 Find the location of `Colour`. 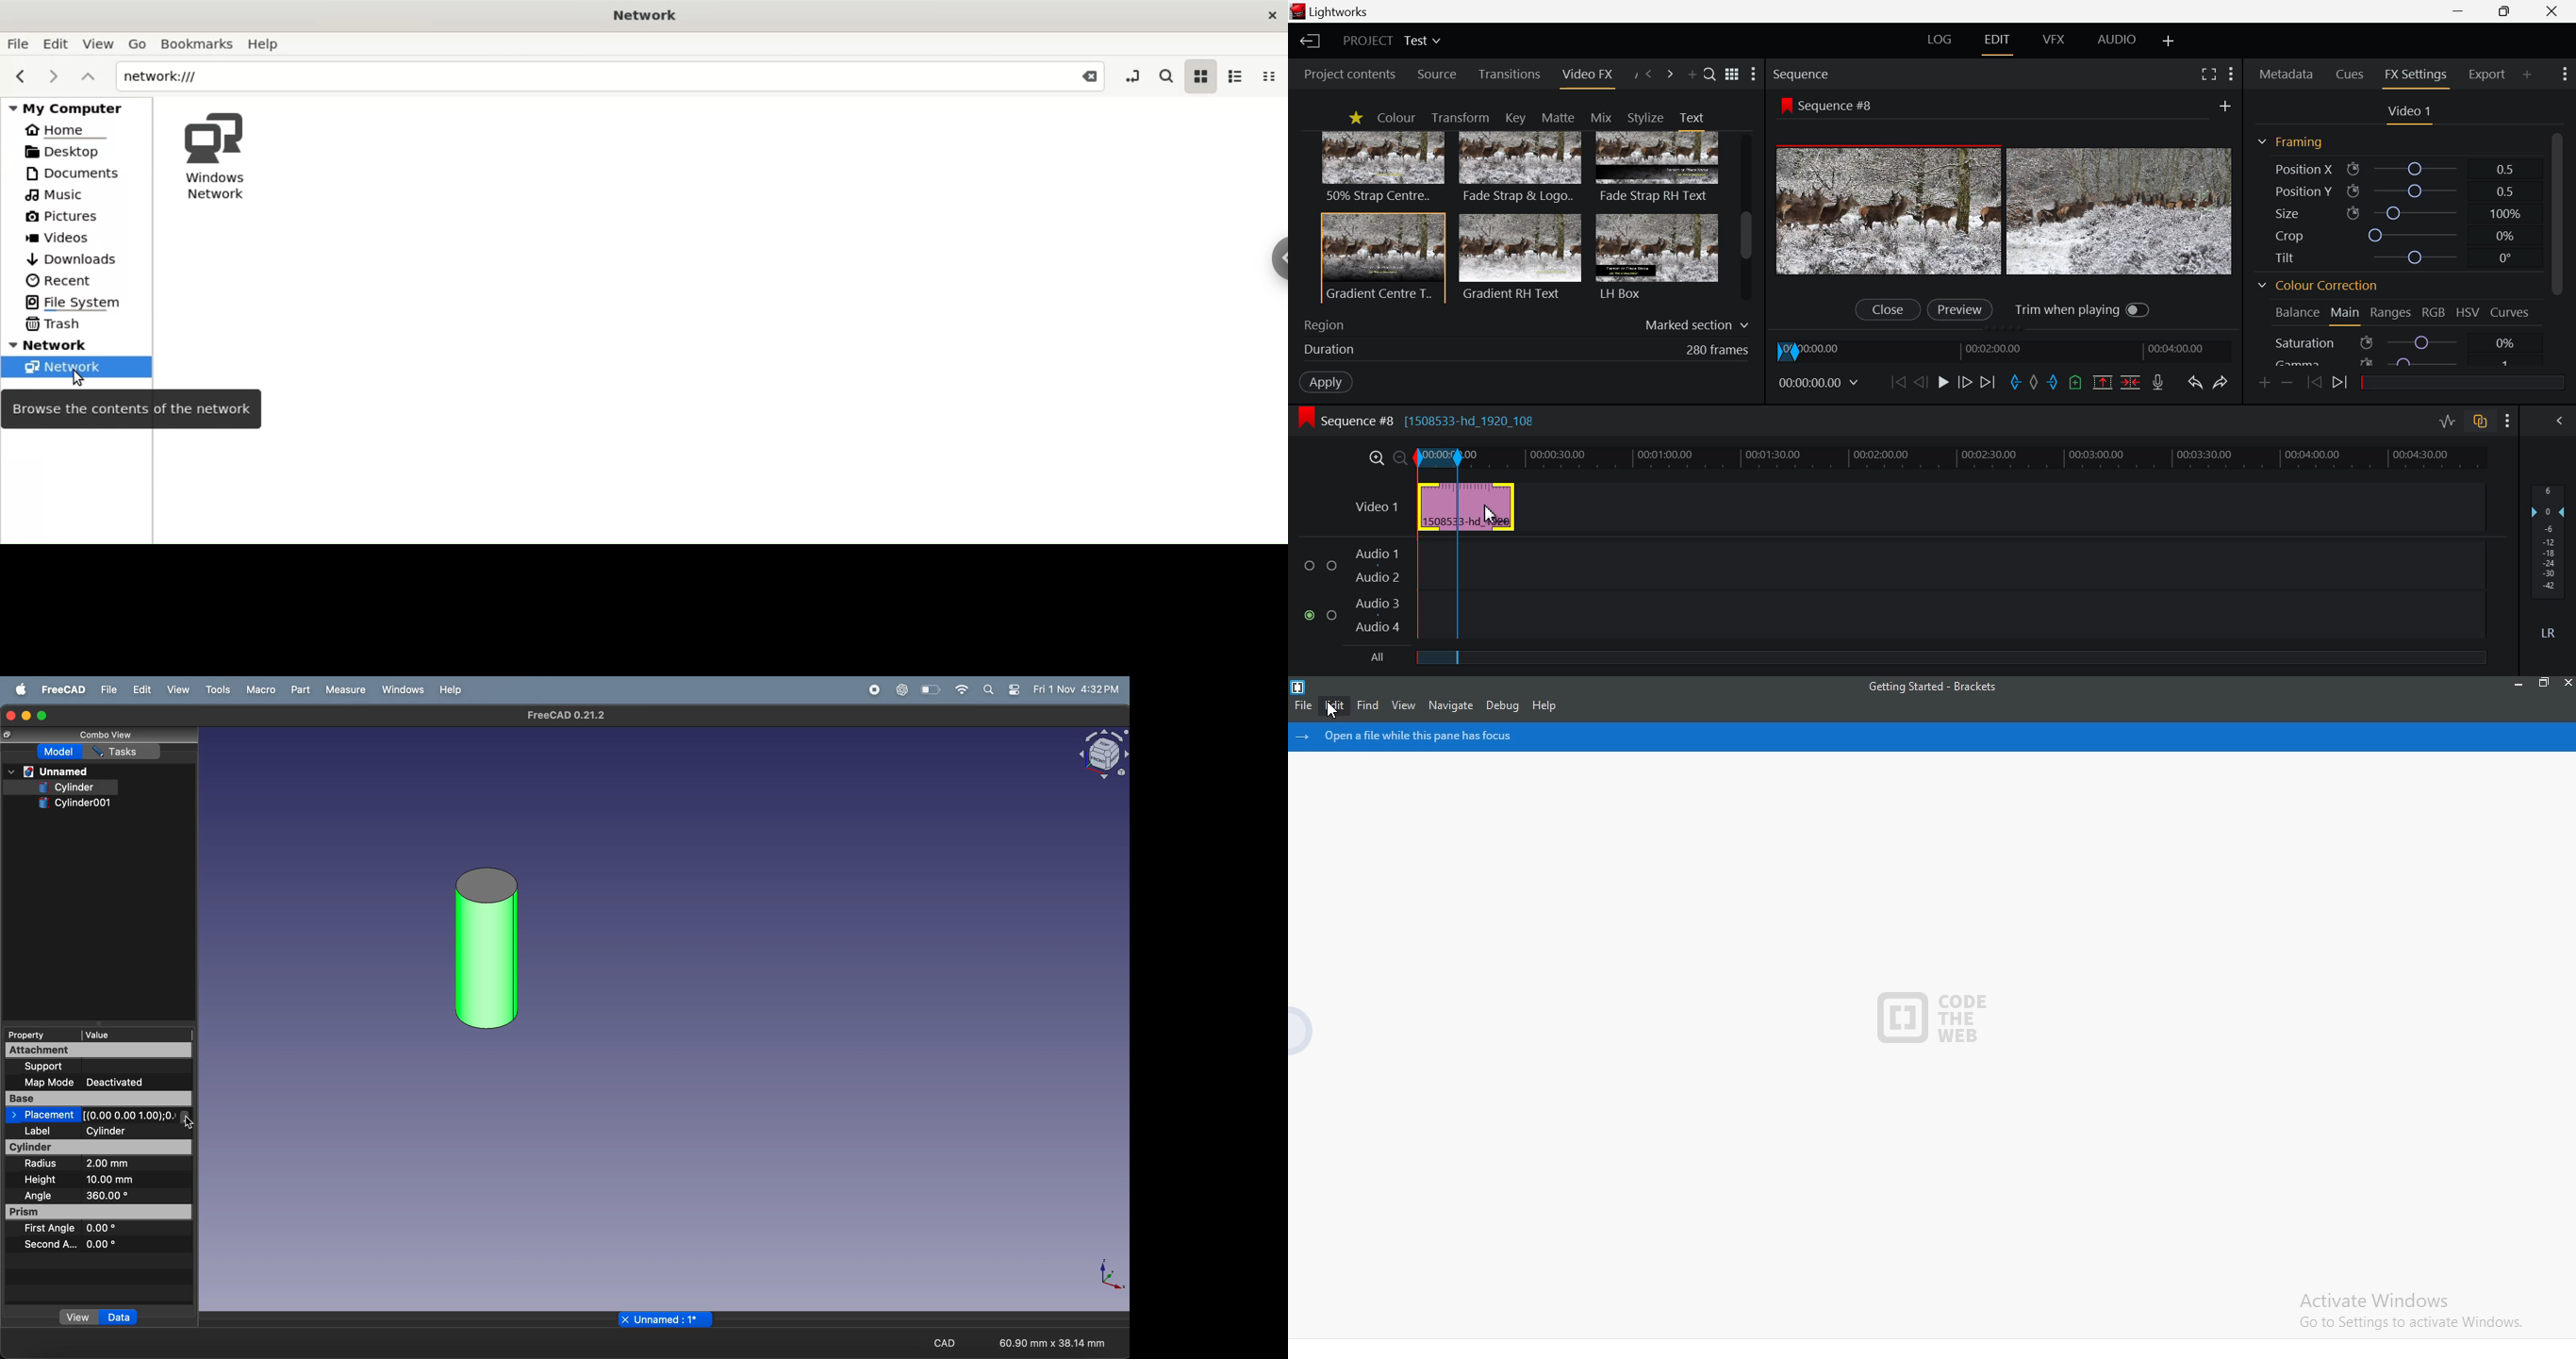

Colour is located at coordinates (1395, 118).